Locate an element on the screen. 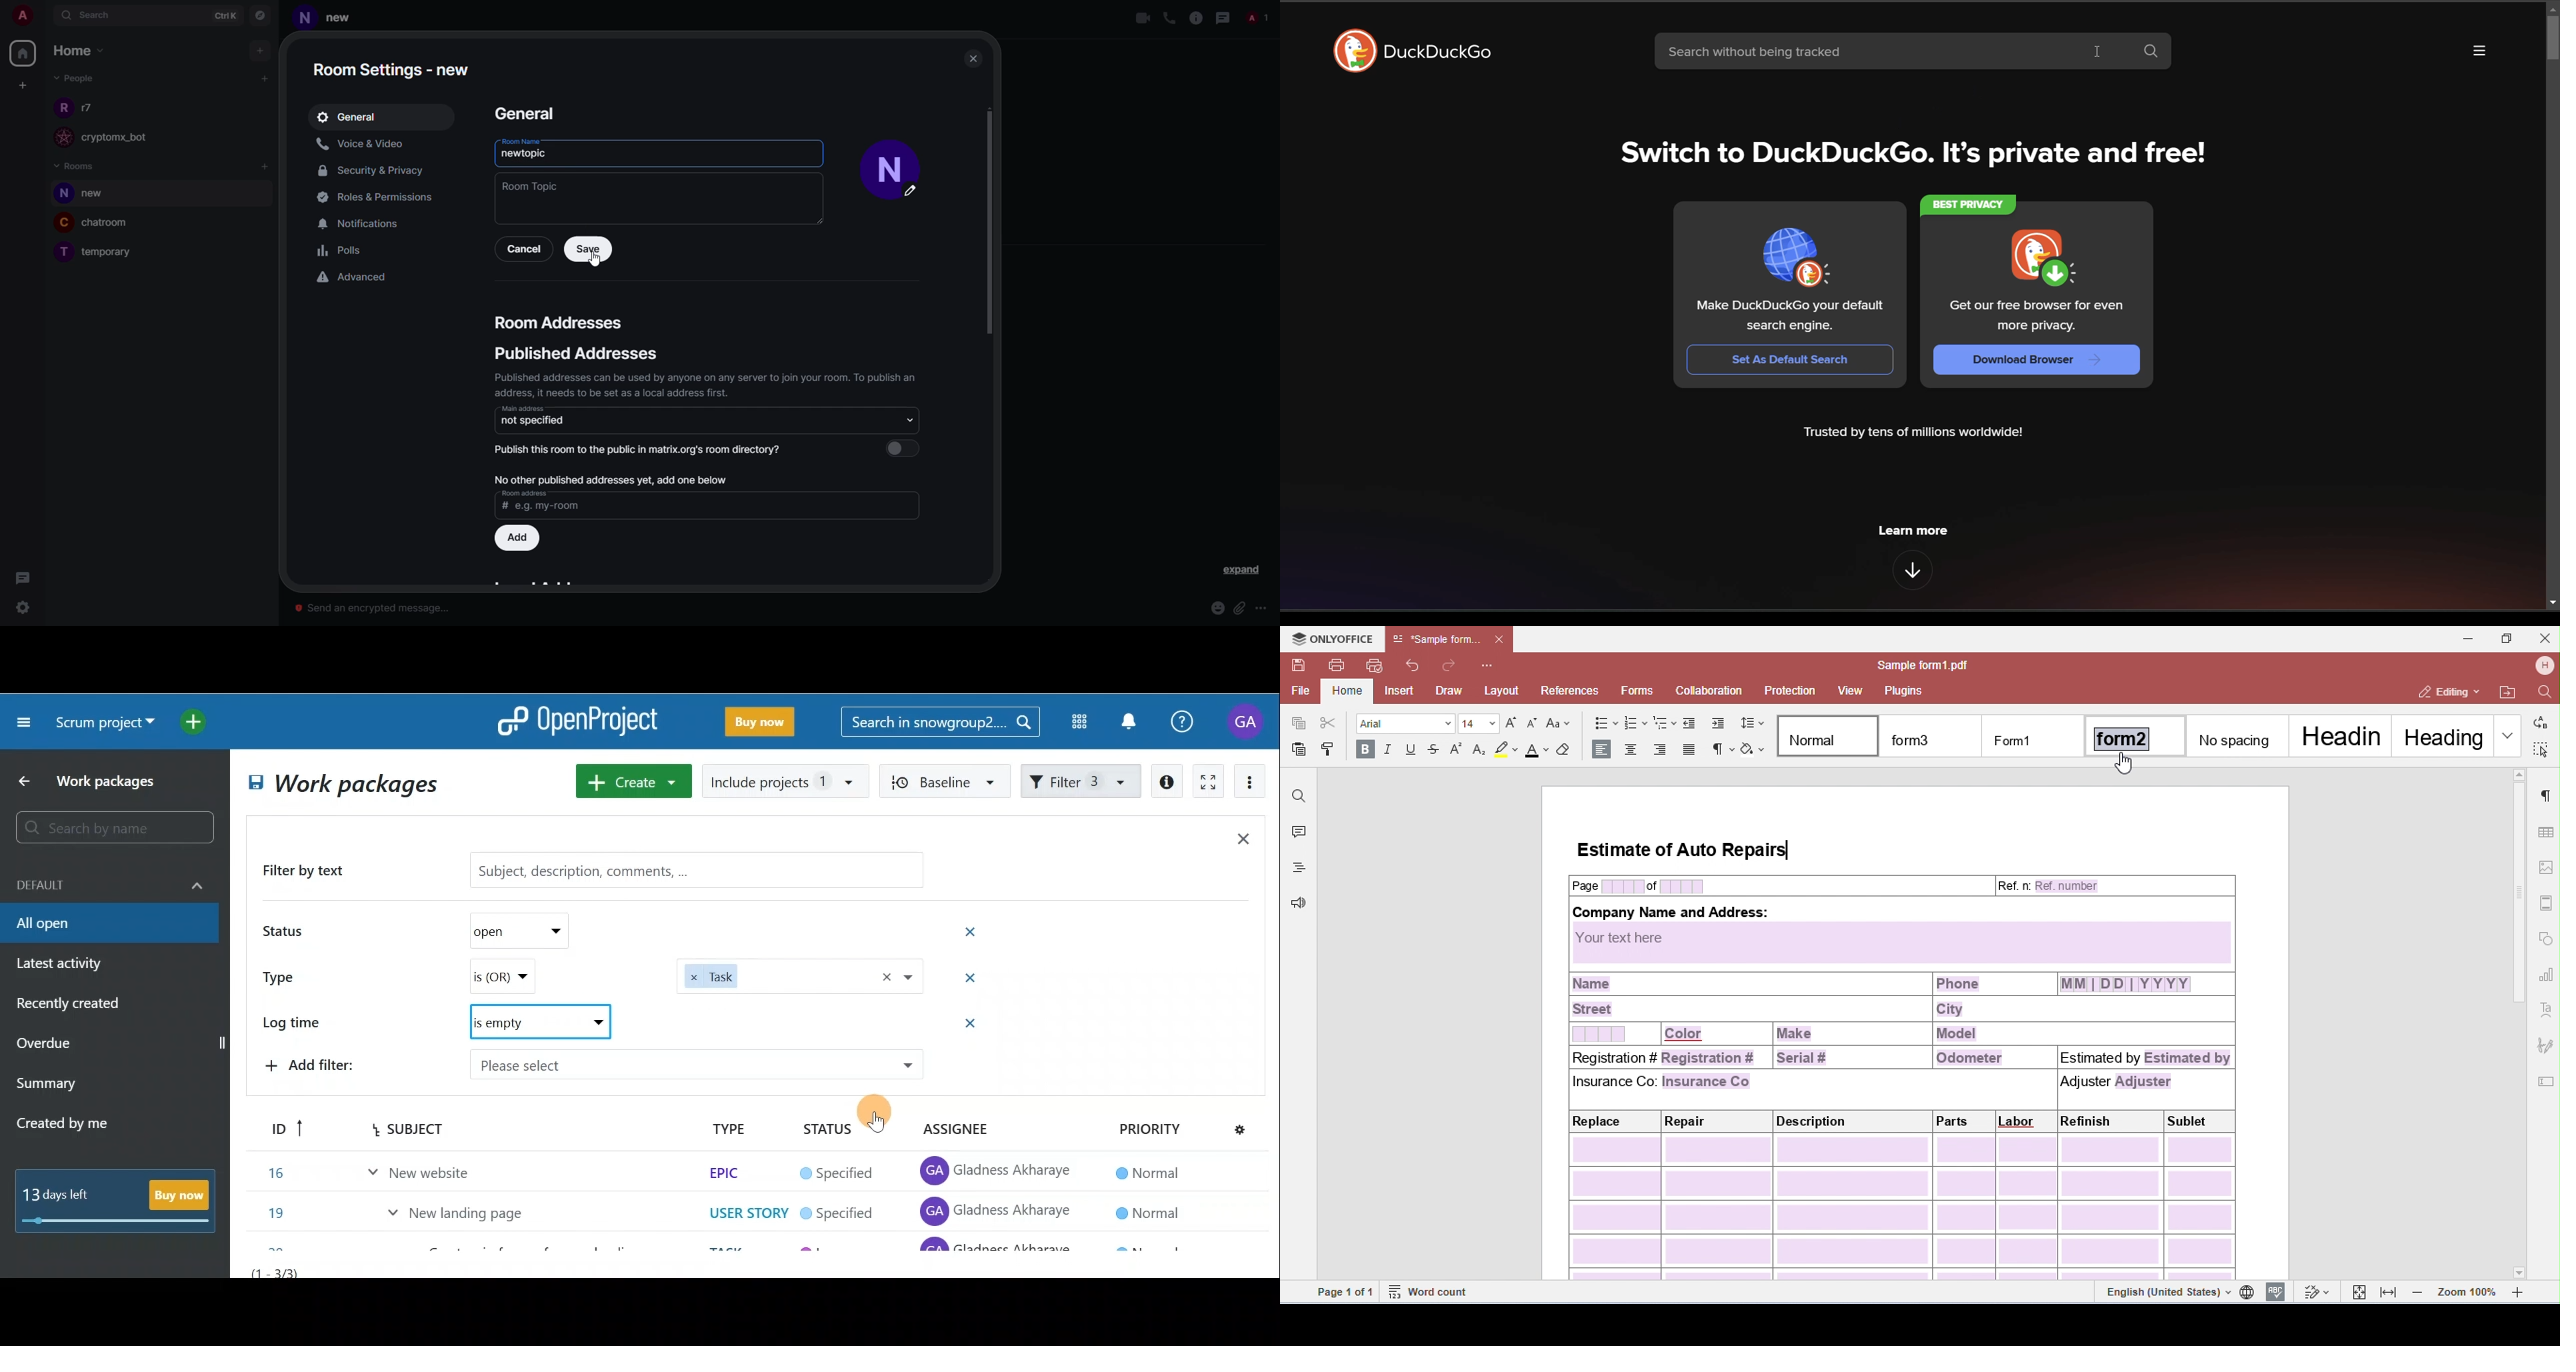  create space is located at coordinates (23, 85).